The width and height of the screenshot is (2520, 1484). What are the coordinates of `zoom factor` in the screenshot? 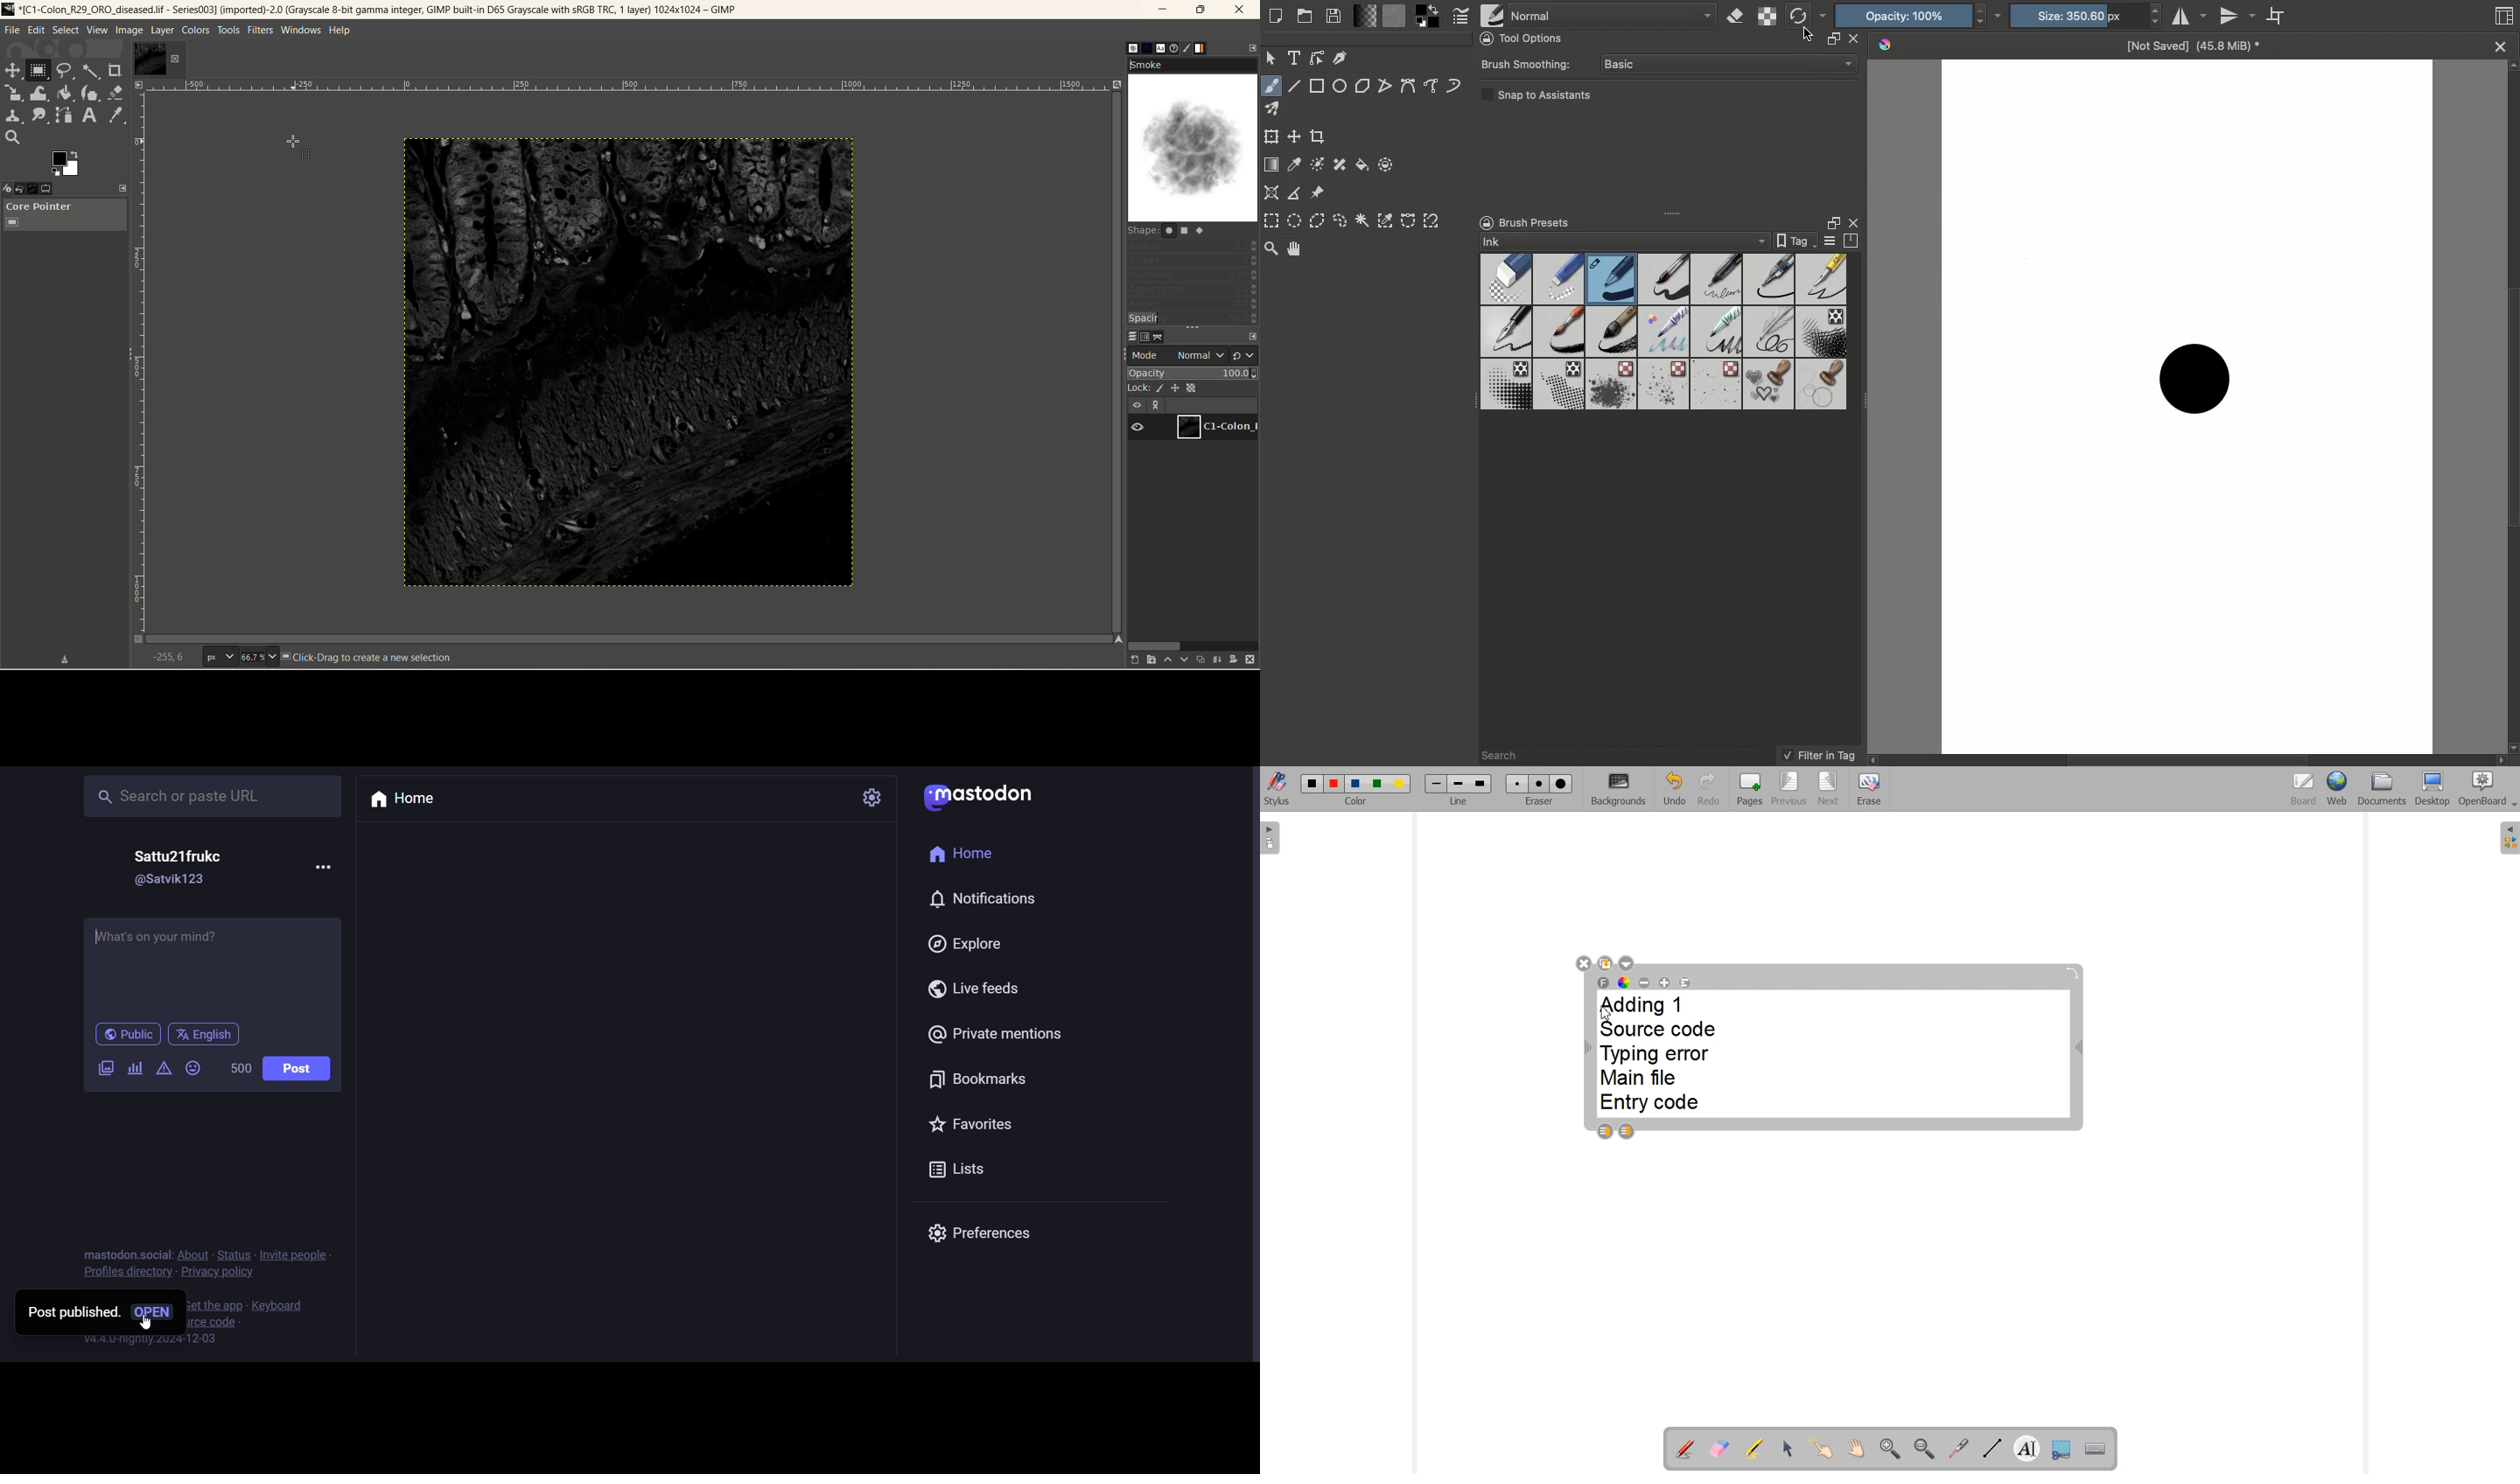 It's located at (261, 657).